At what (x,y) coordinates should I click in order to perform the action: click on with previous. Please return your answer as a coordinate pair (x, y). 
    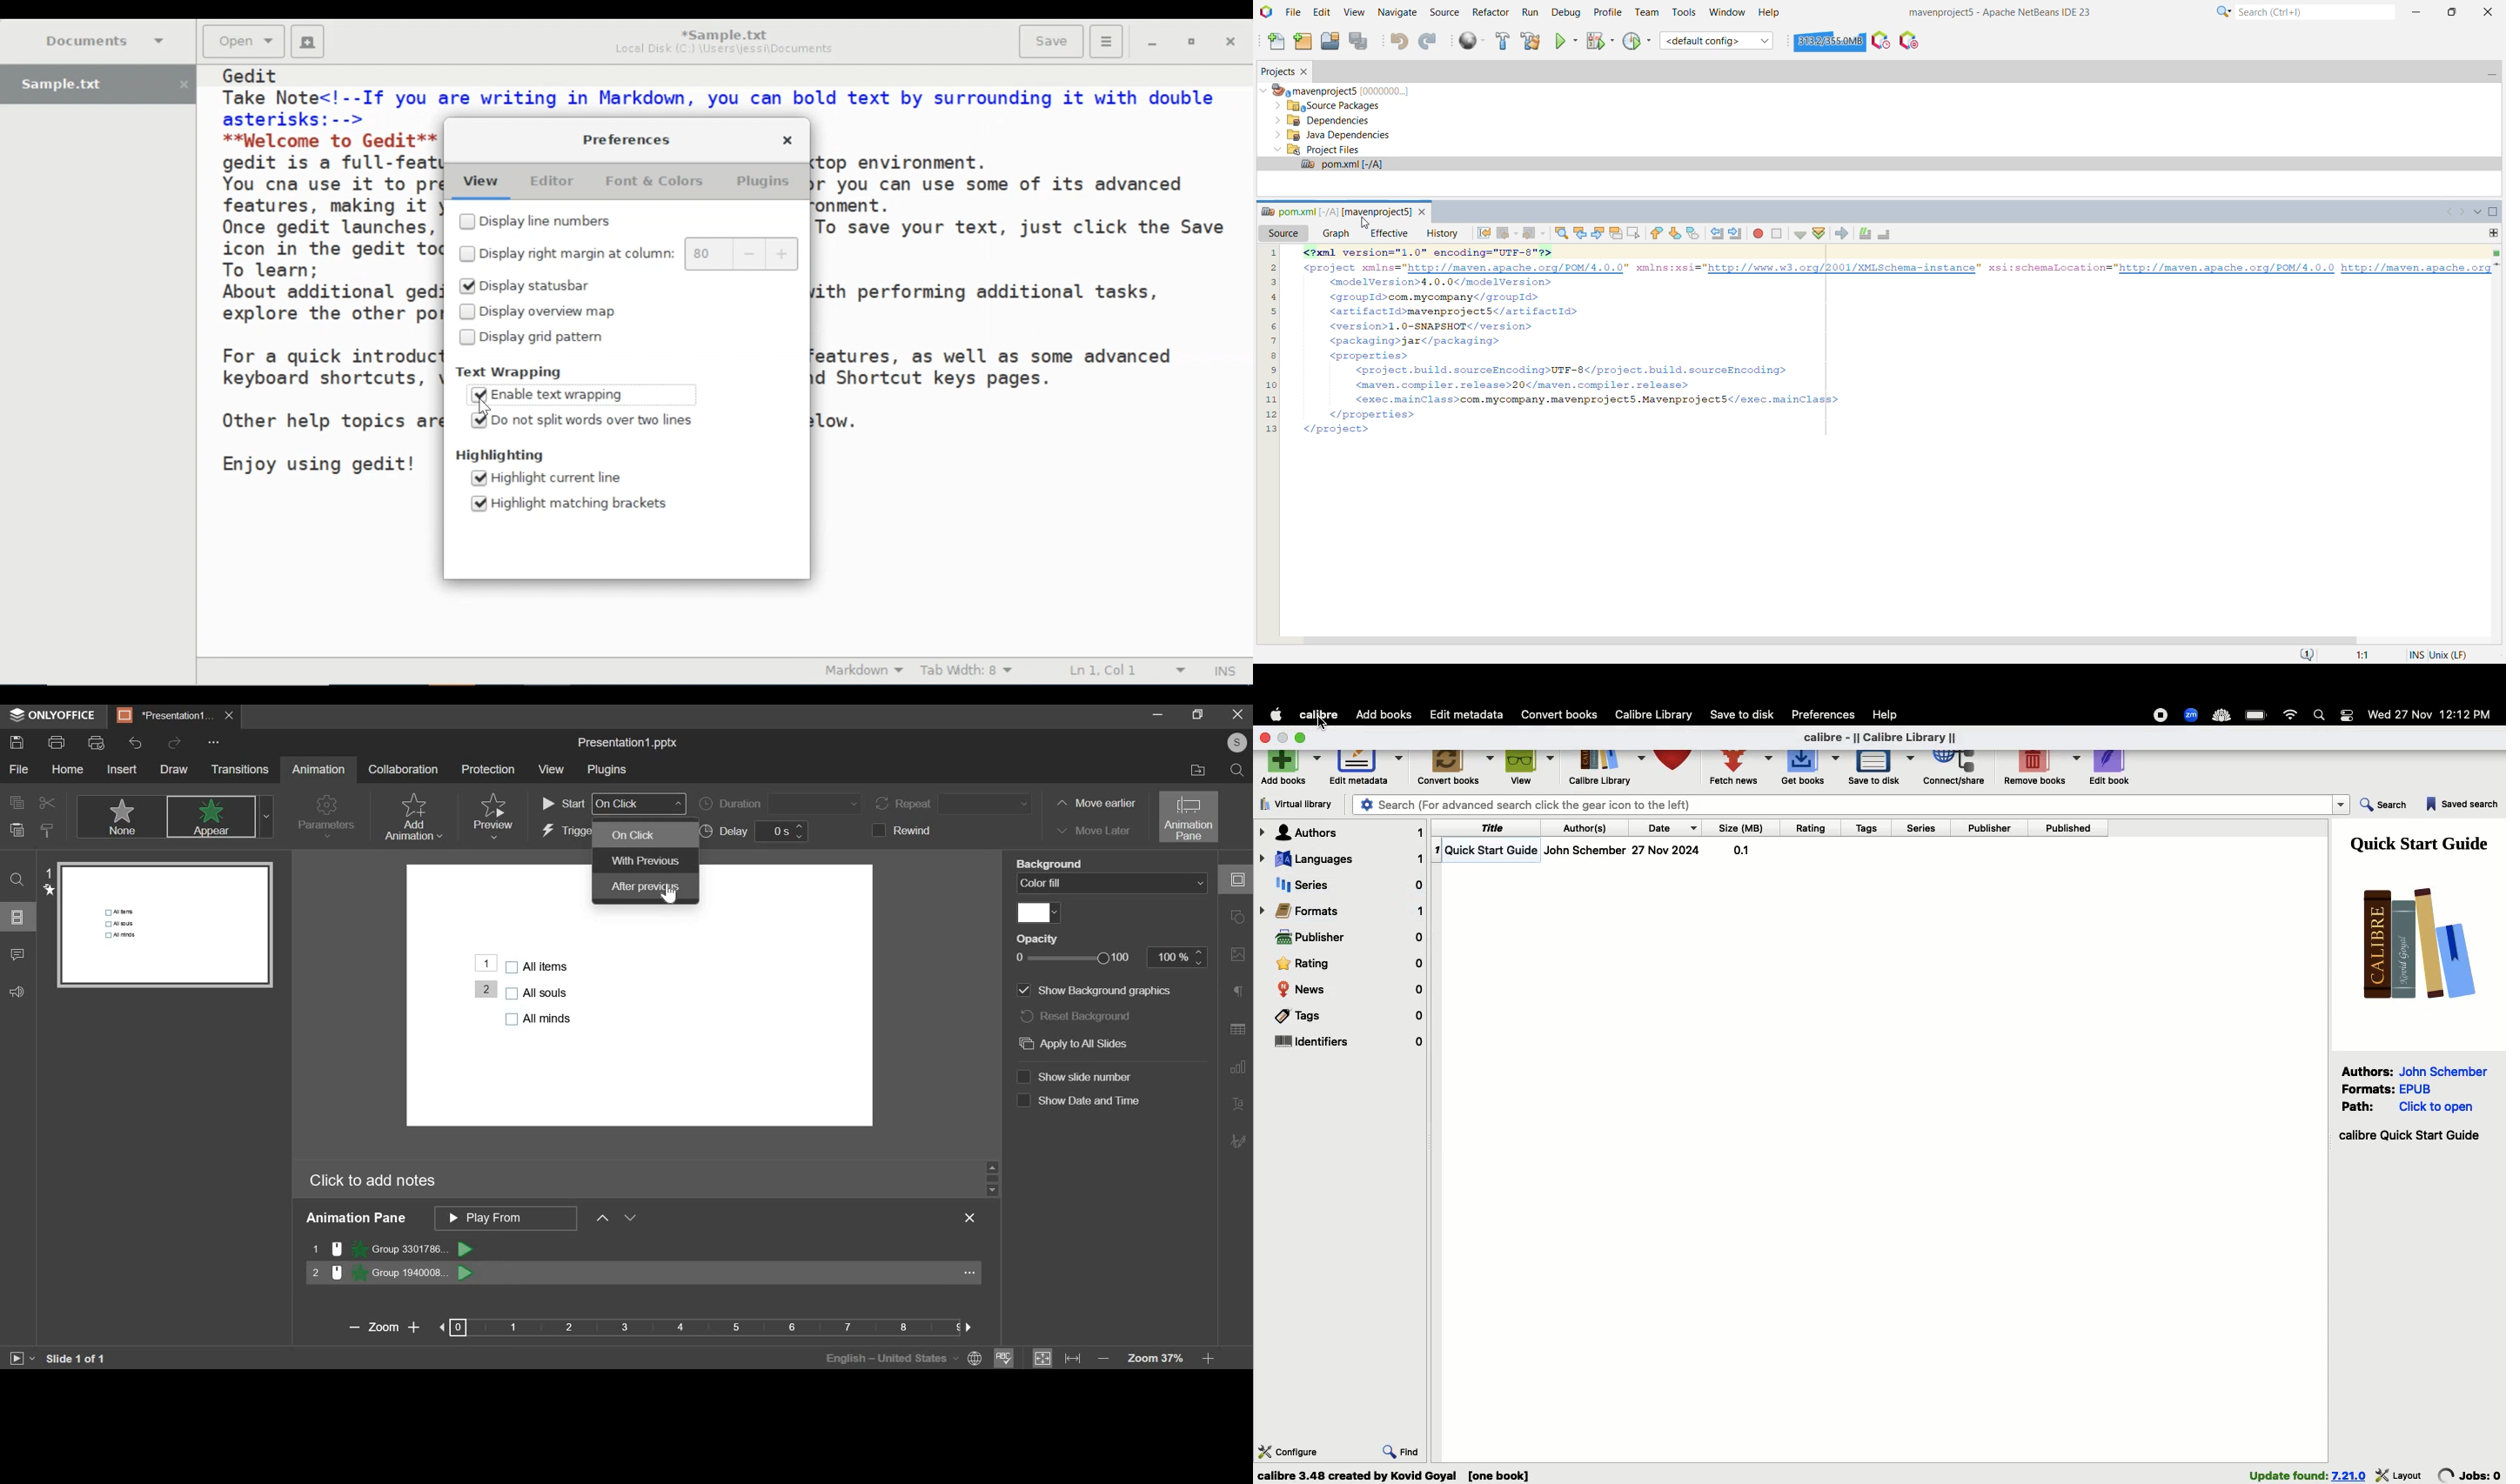
    Looking at the image, I should click on (644, 860).